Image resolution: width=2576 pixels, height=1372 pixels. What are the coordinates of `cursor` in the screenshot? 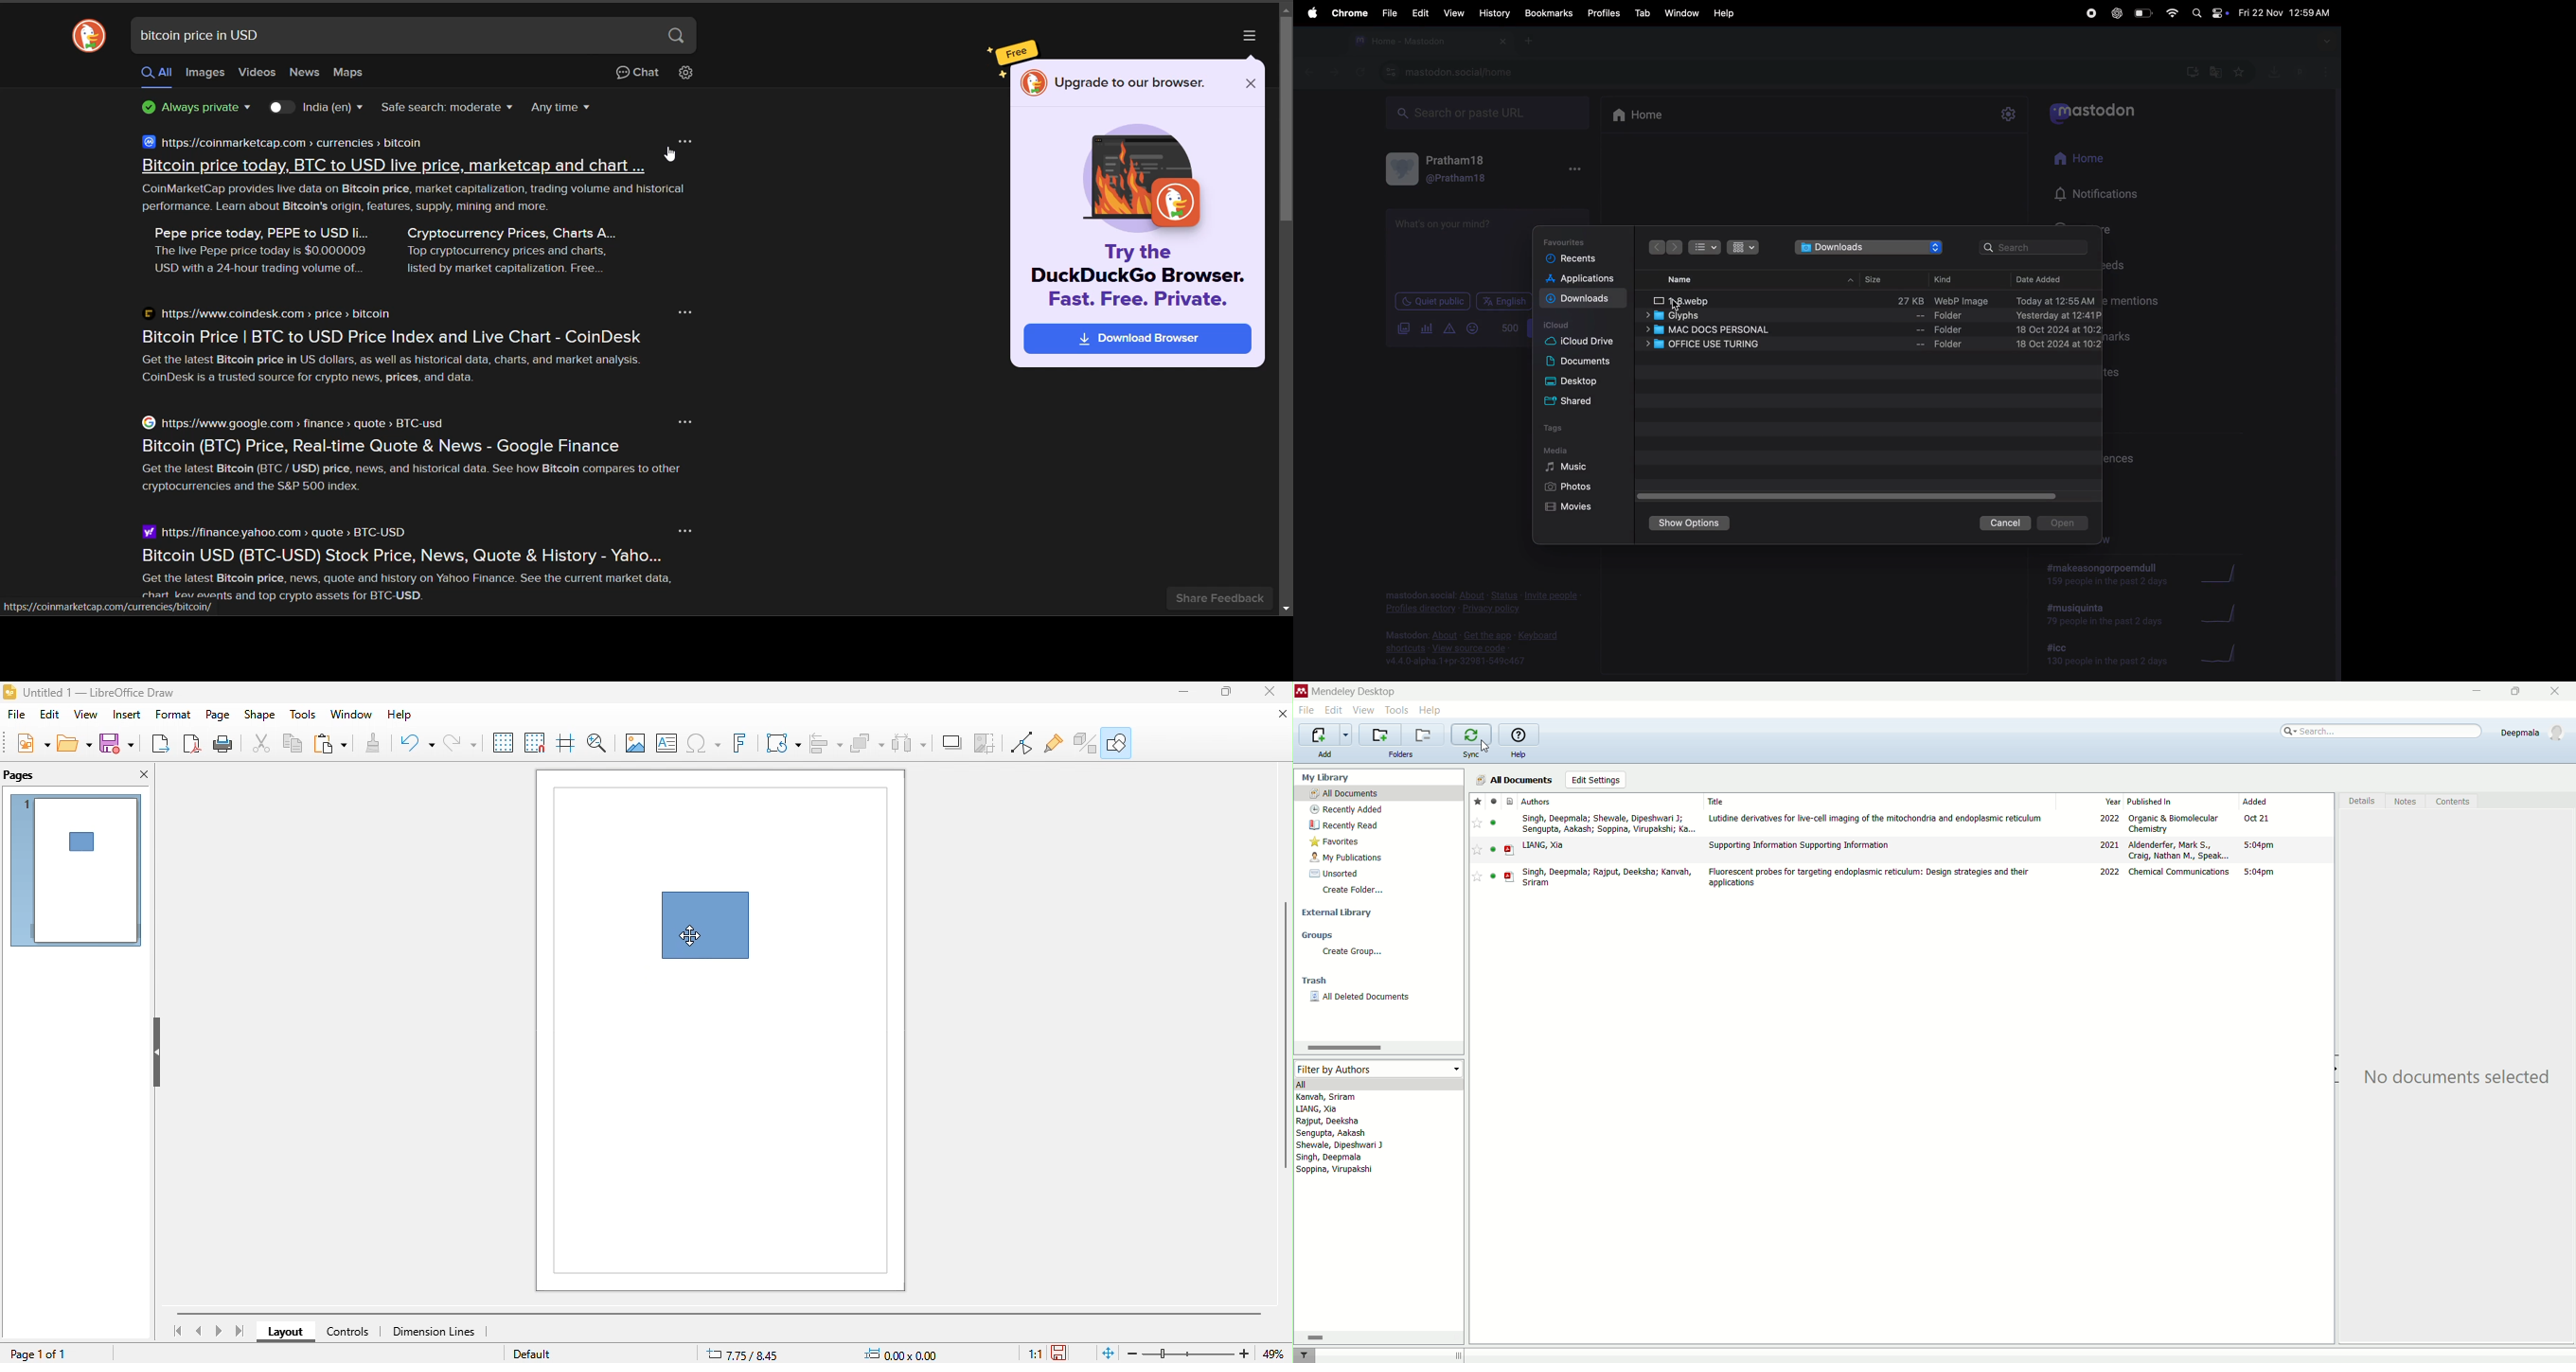 It's located at (690, 935).